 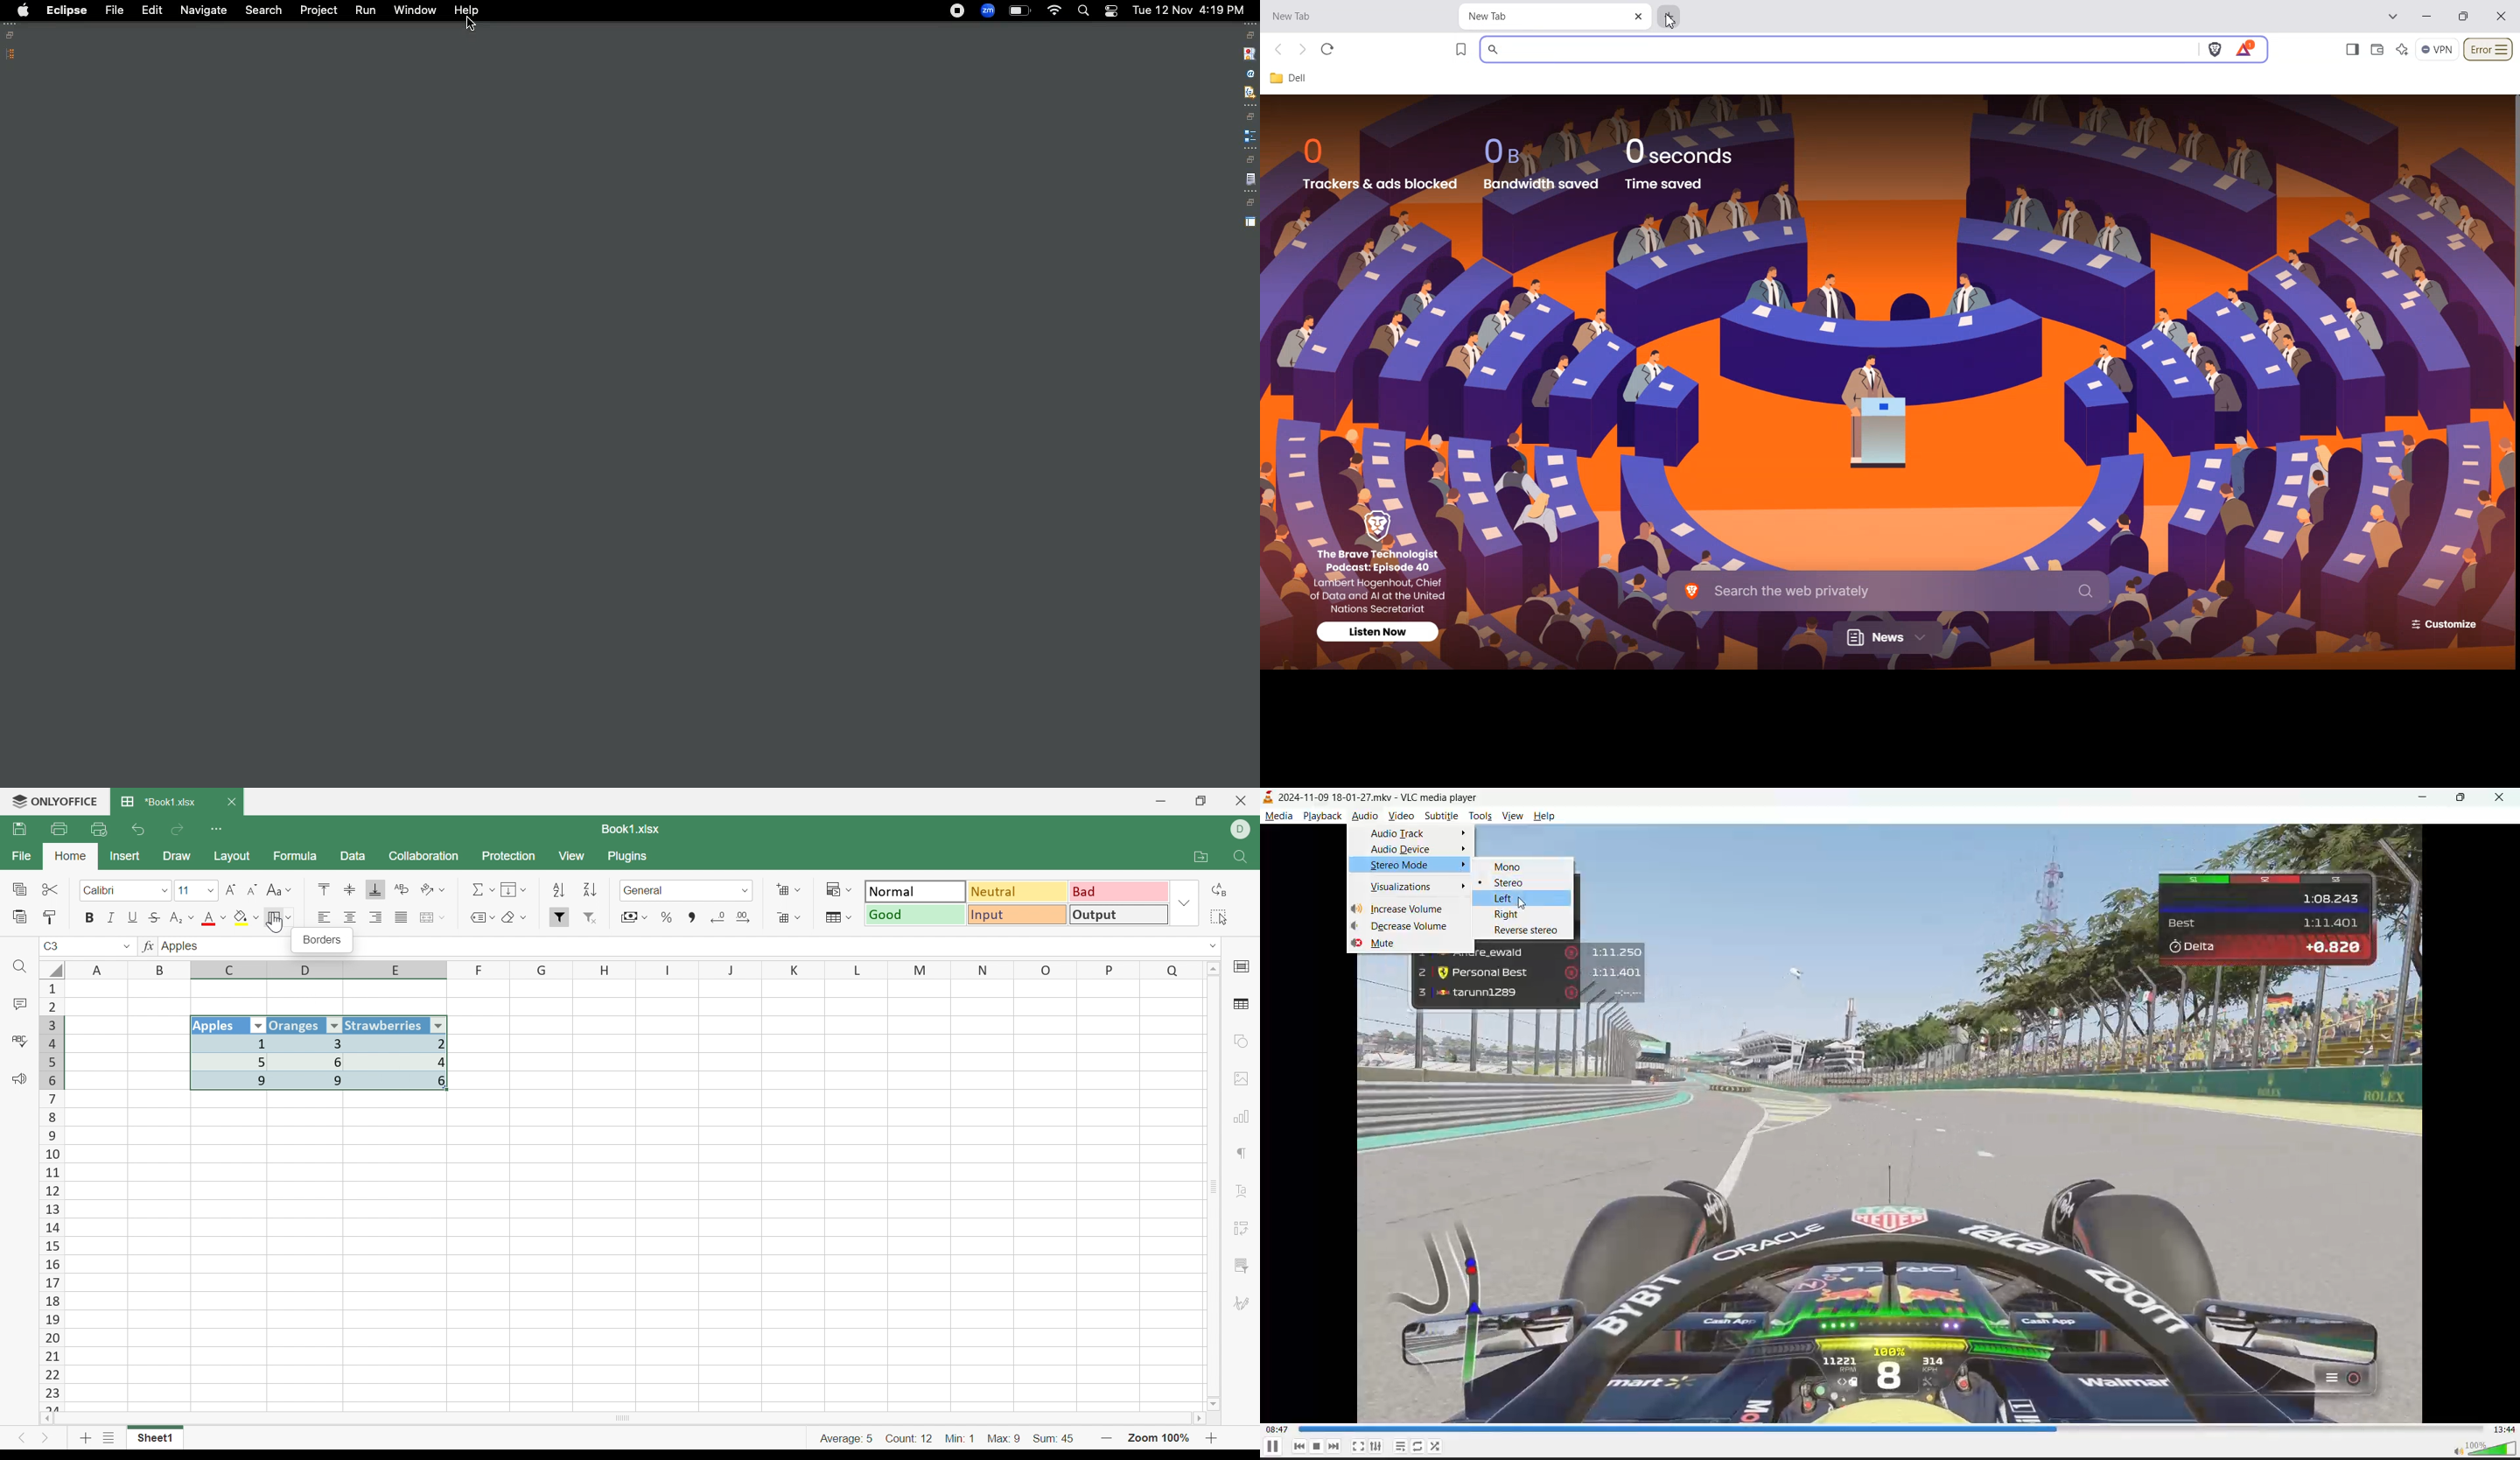 What do you see at coordinates (483, 890) in the screenshot?
I see `Summation` at bounding box center [483, 890].